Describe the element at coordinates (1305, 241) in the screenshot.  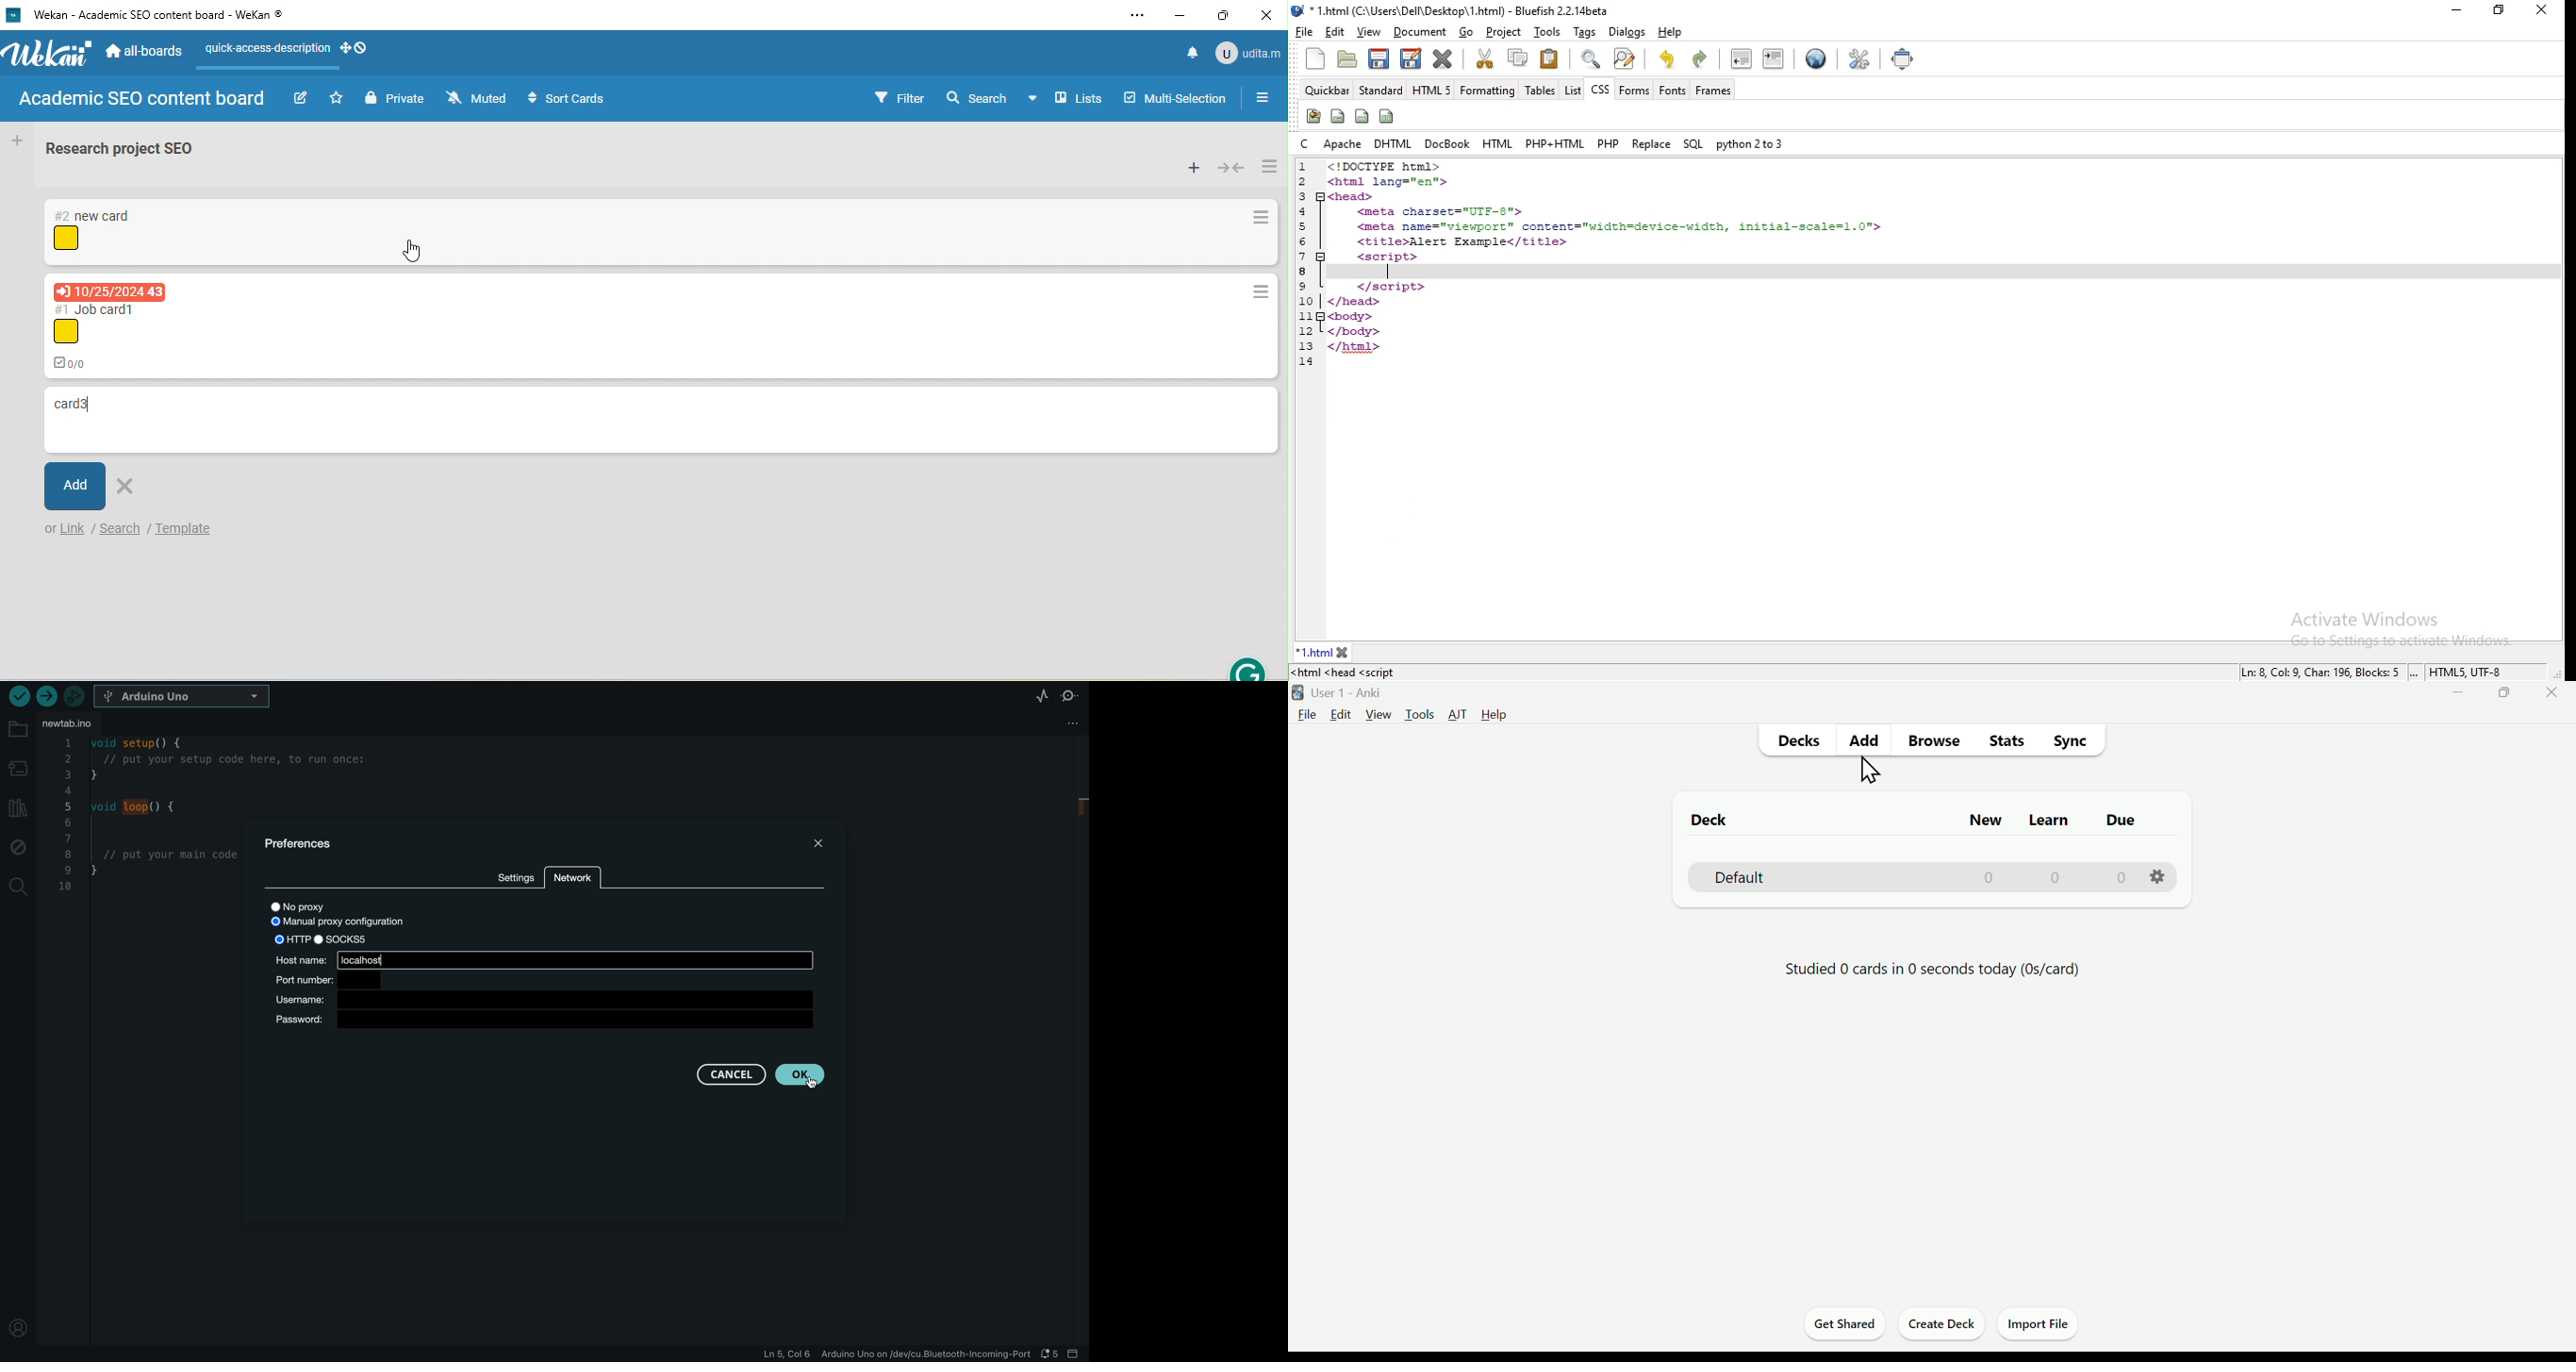
I see `6` at that location.